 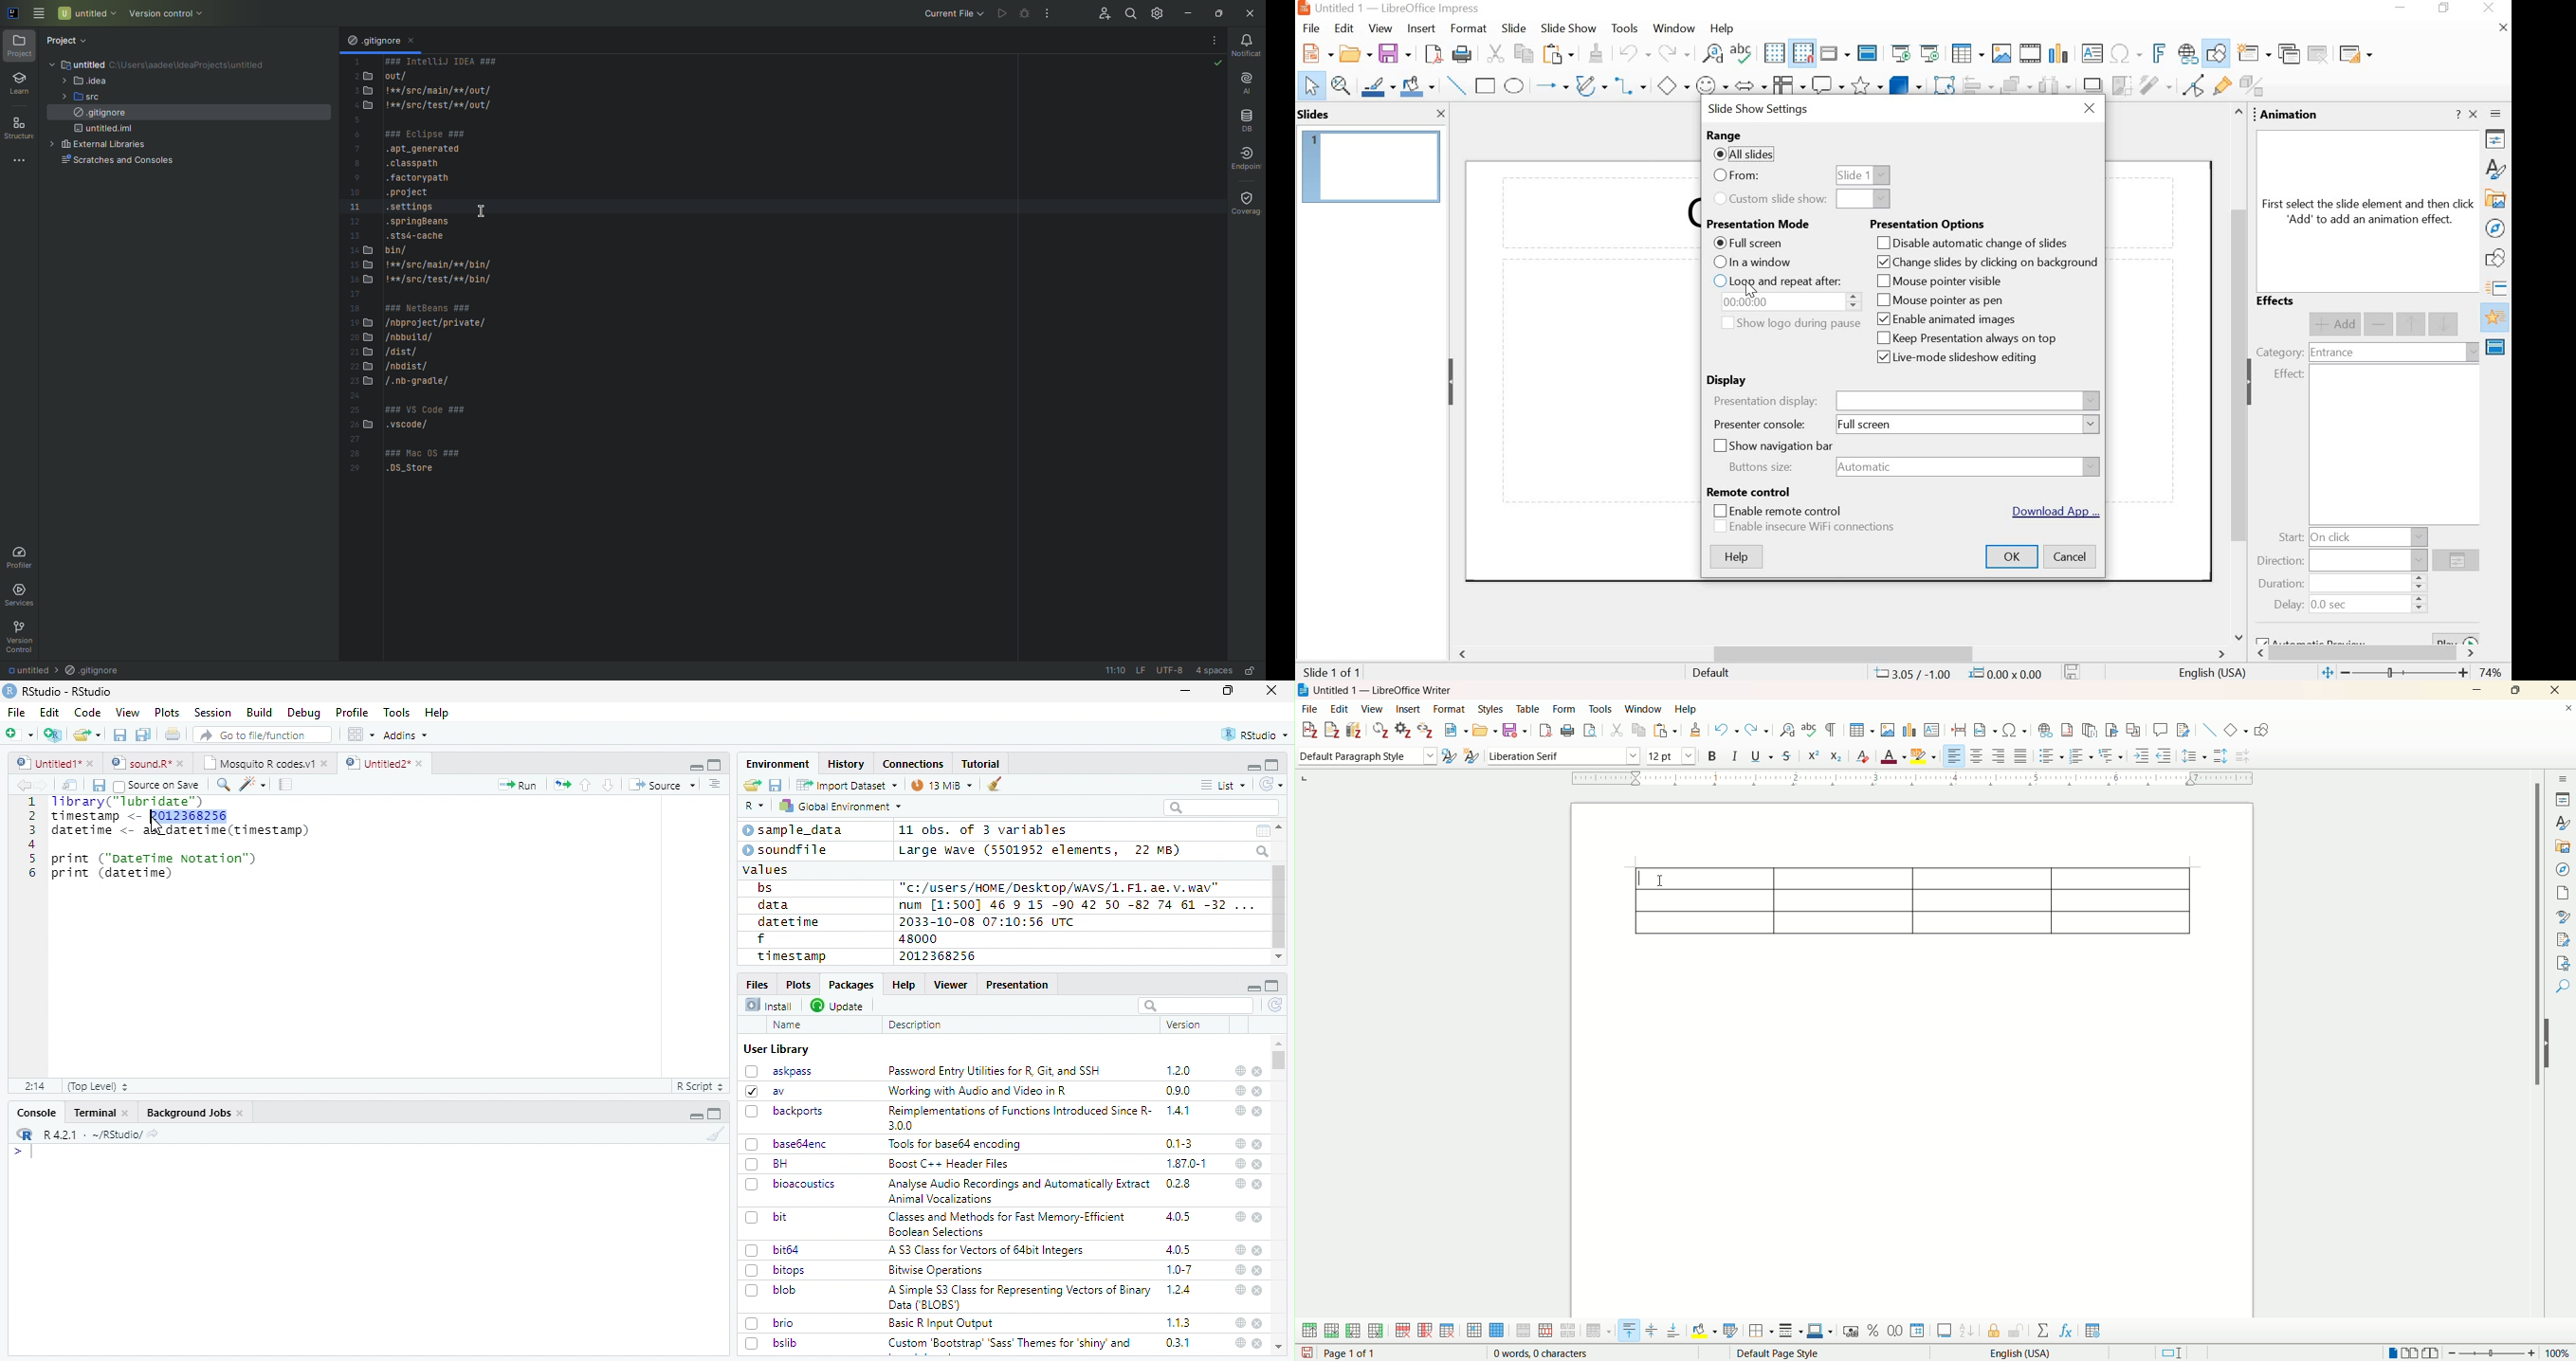 I want to click on Custom ‘Bootstrap’ ‘Sass’ Themes for ‘shiny’ and, so click(x=1010, y=1346).